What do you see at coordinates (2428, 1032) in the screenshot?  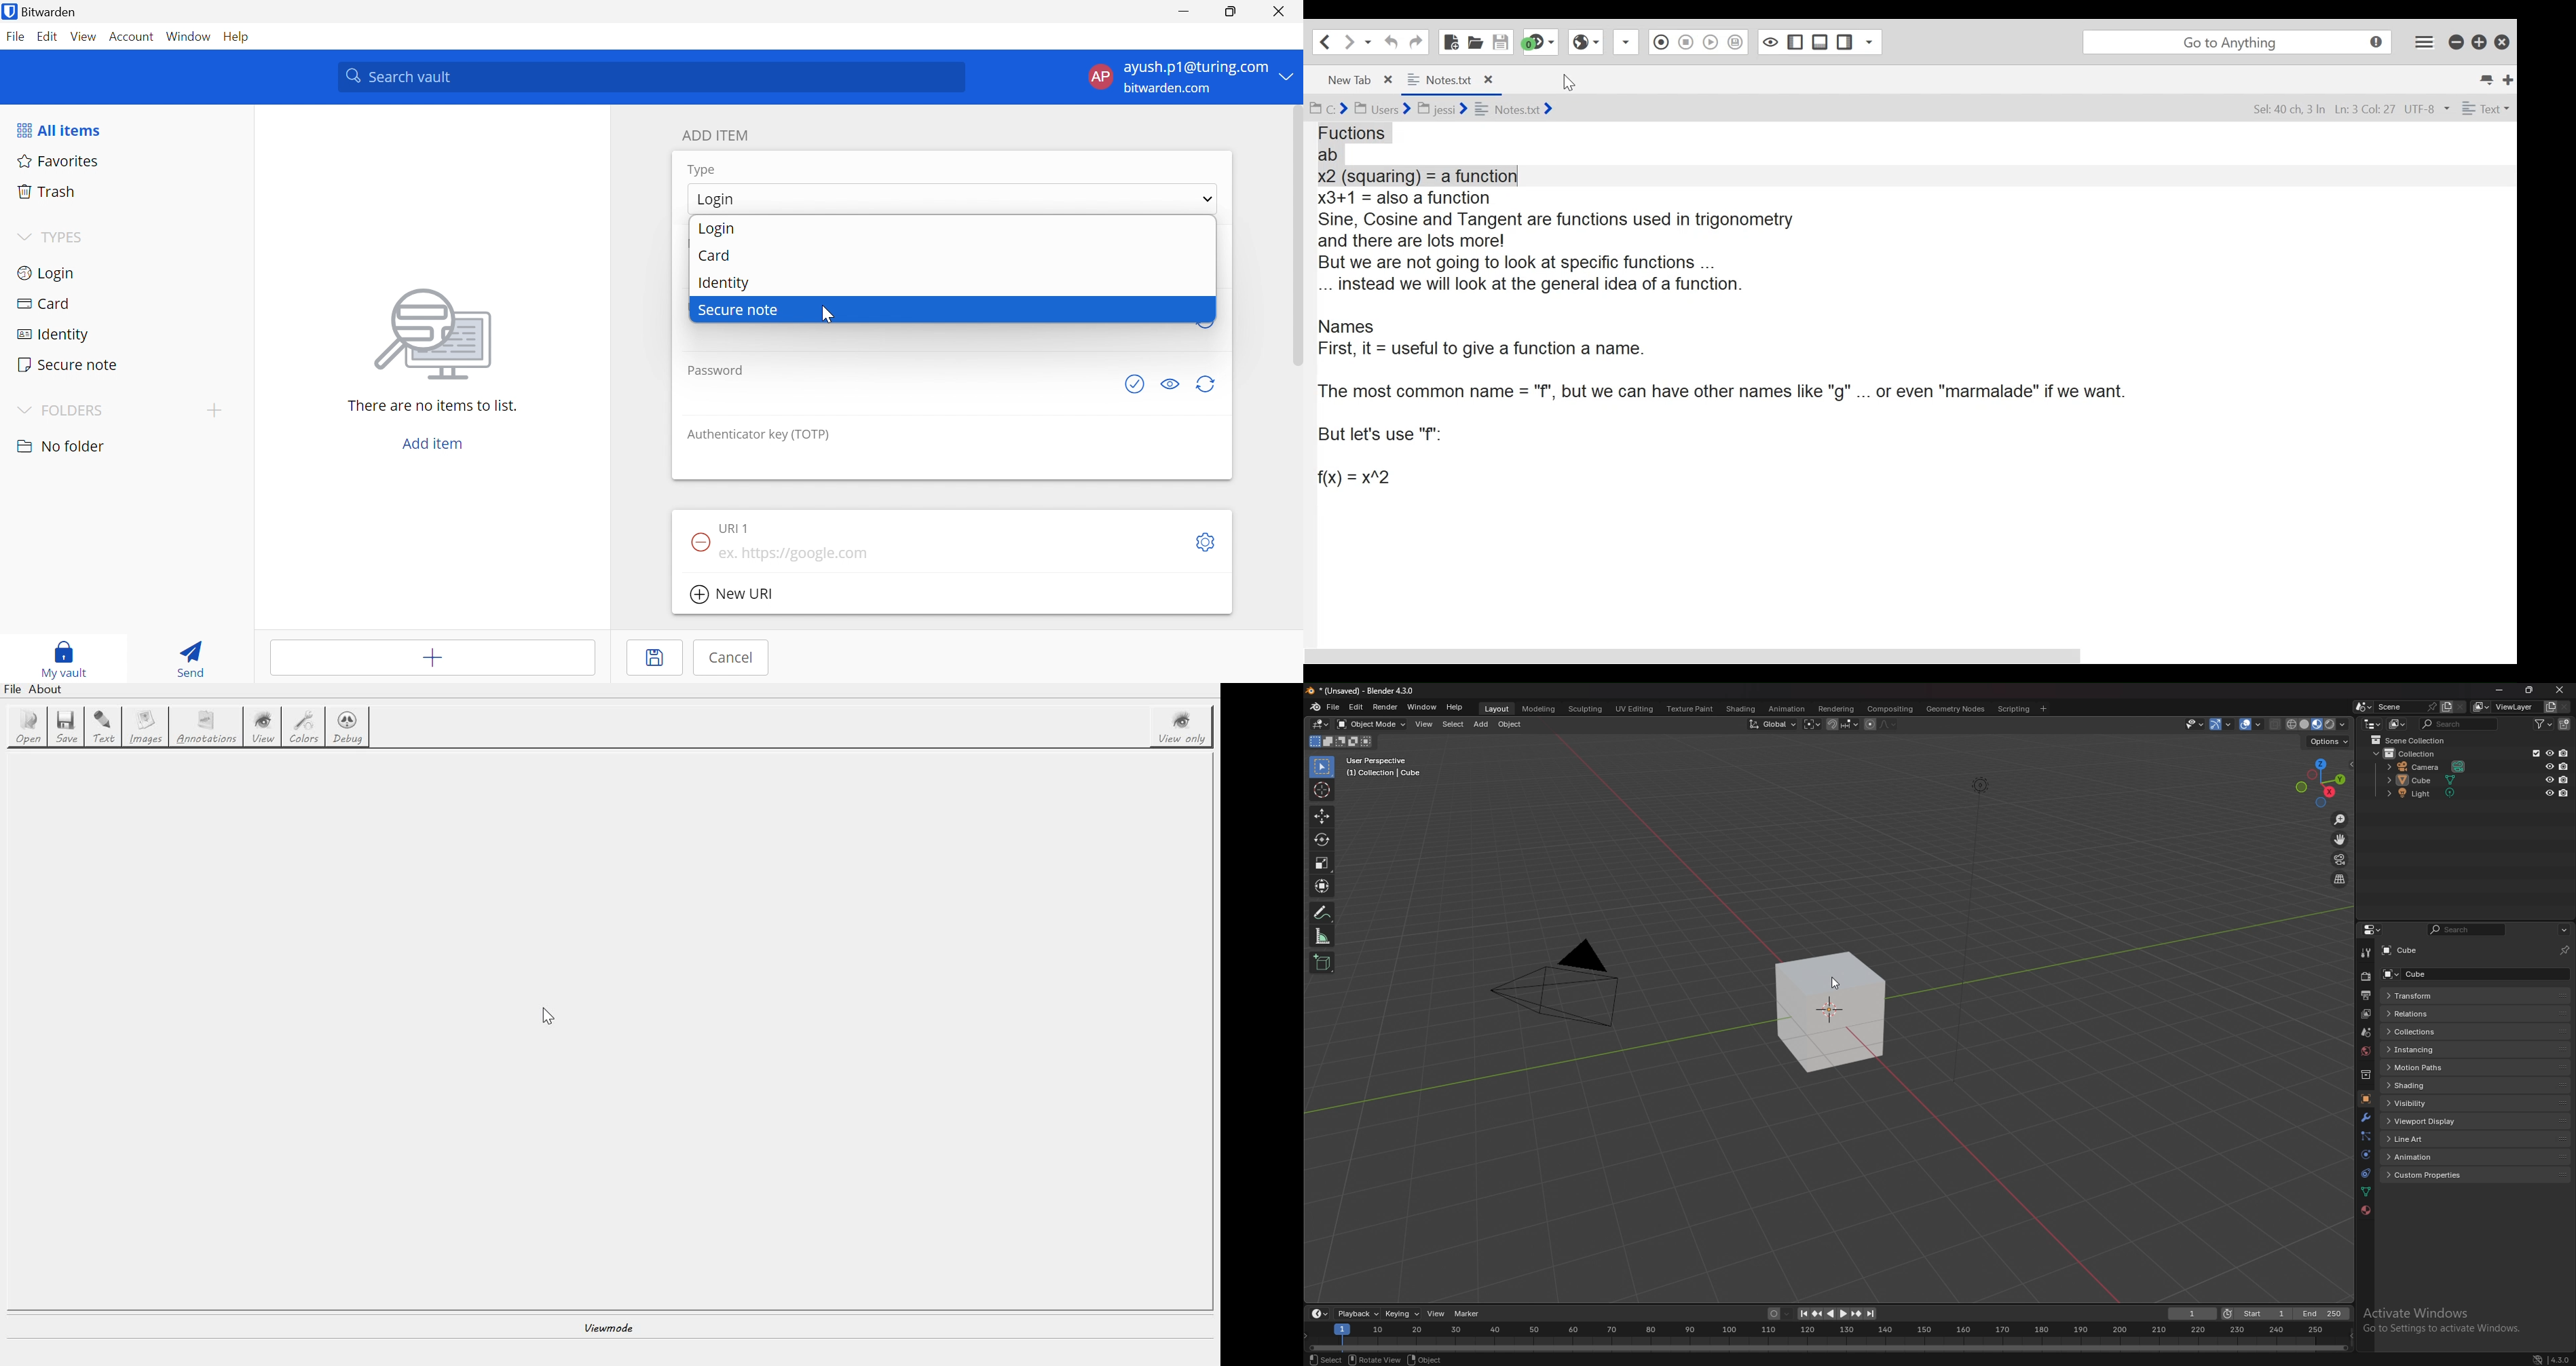 I see `collections` at bounding box center [2428, 1032].